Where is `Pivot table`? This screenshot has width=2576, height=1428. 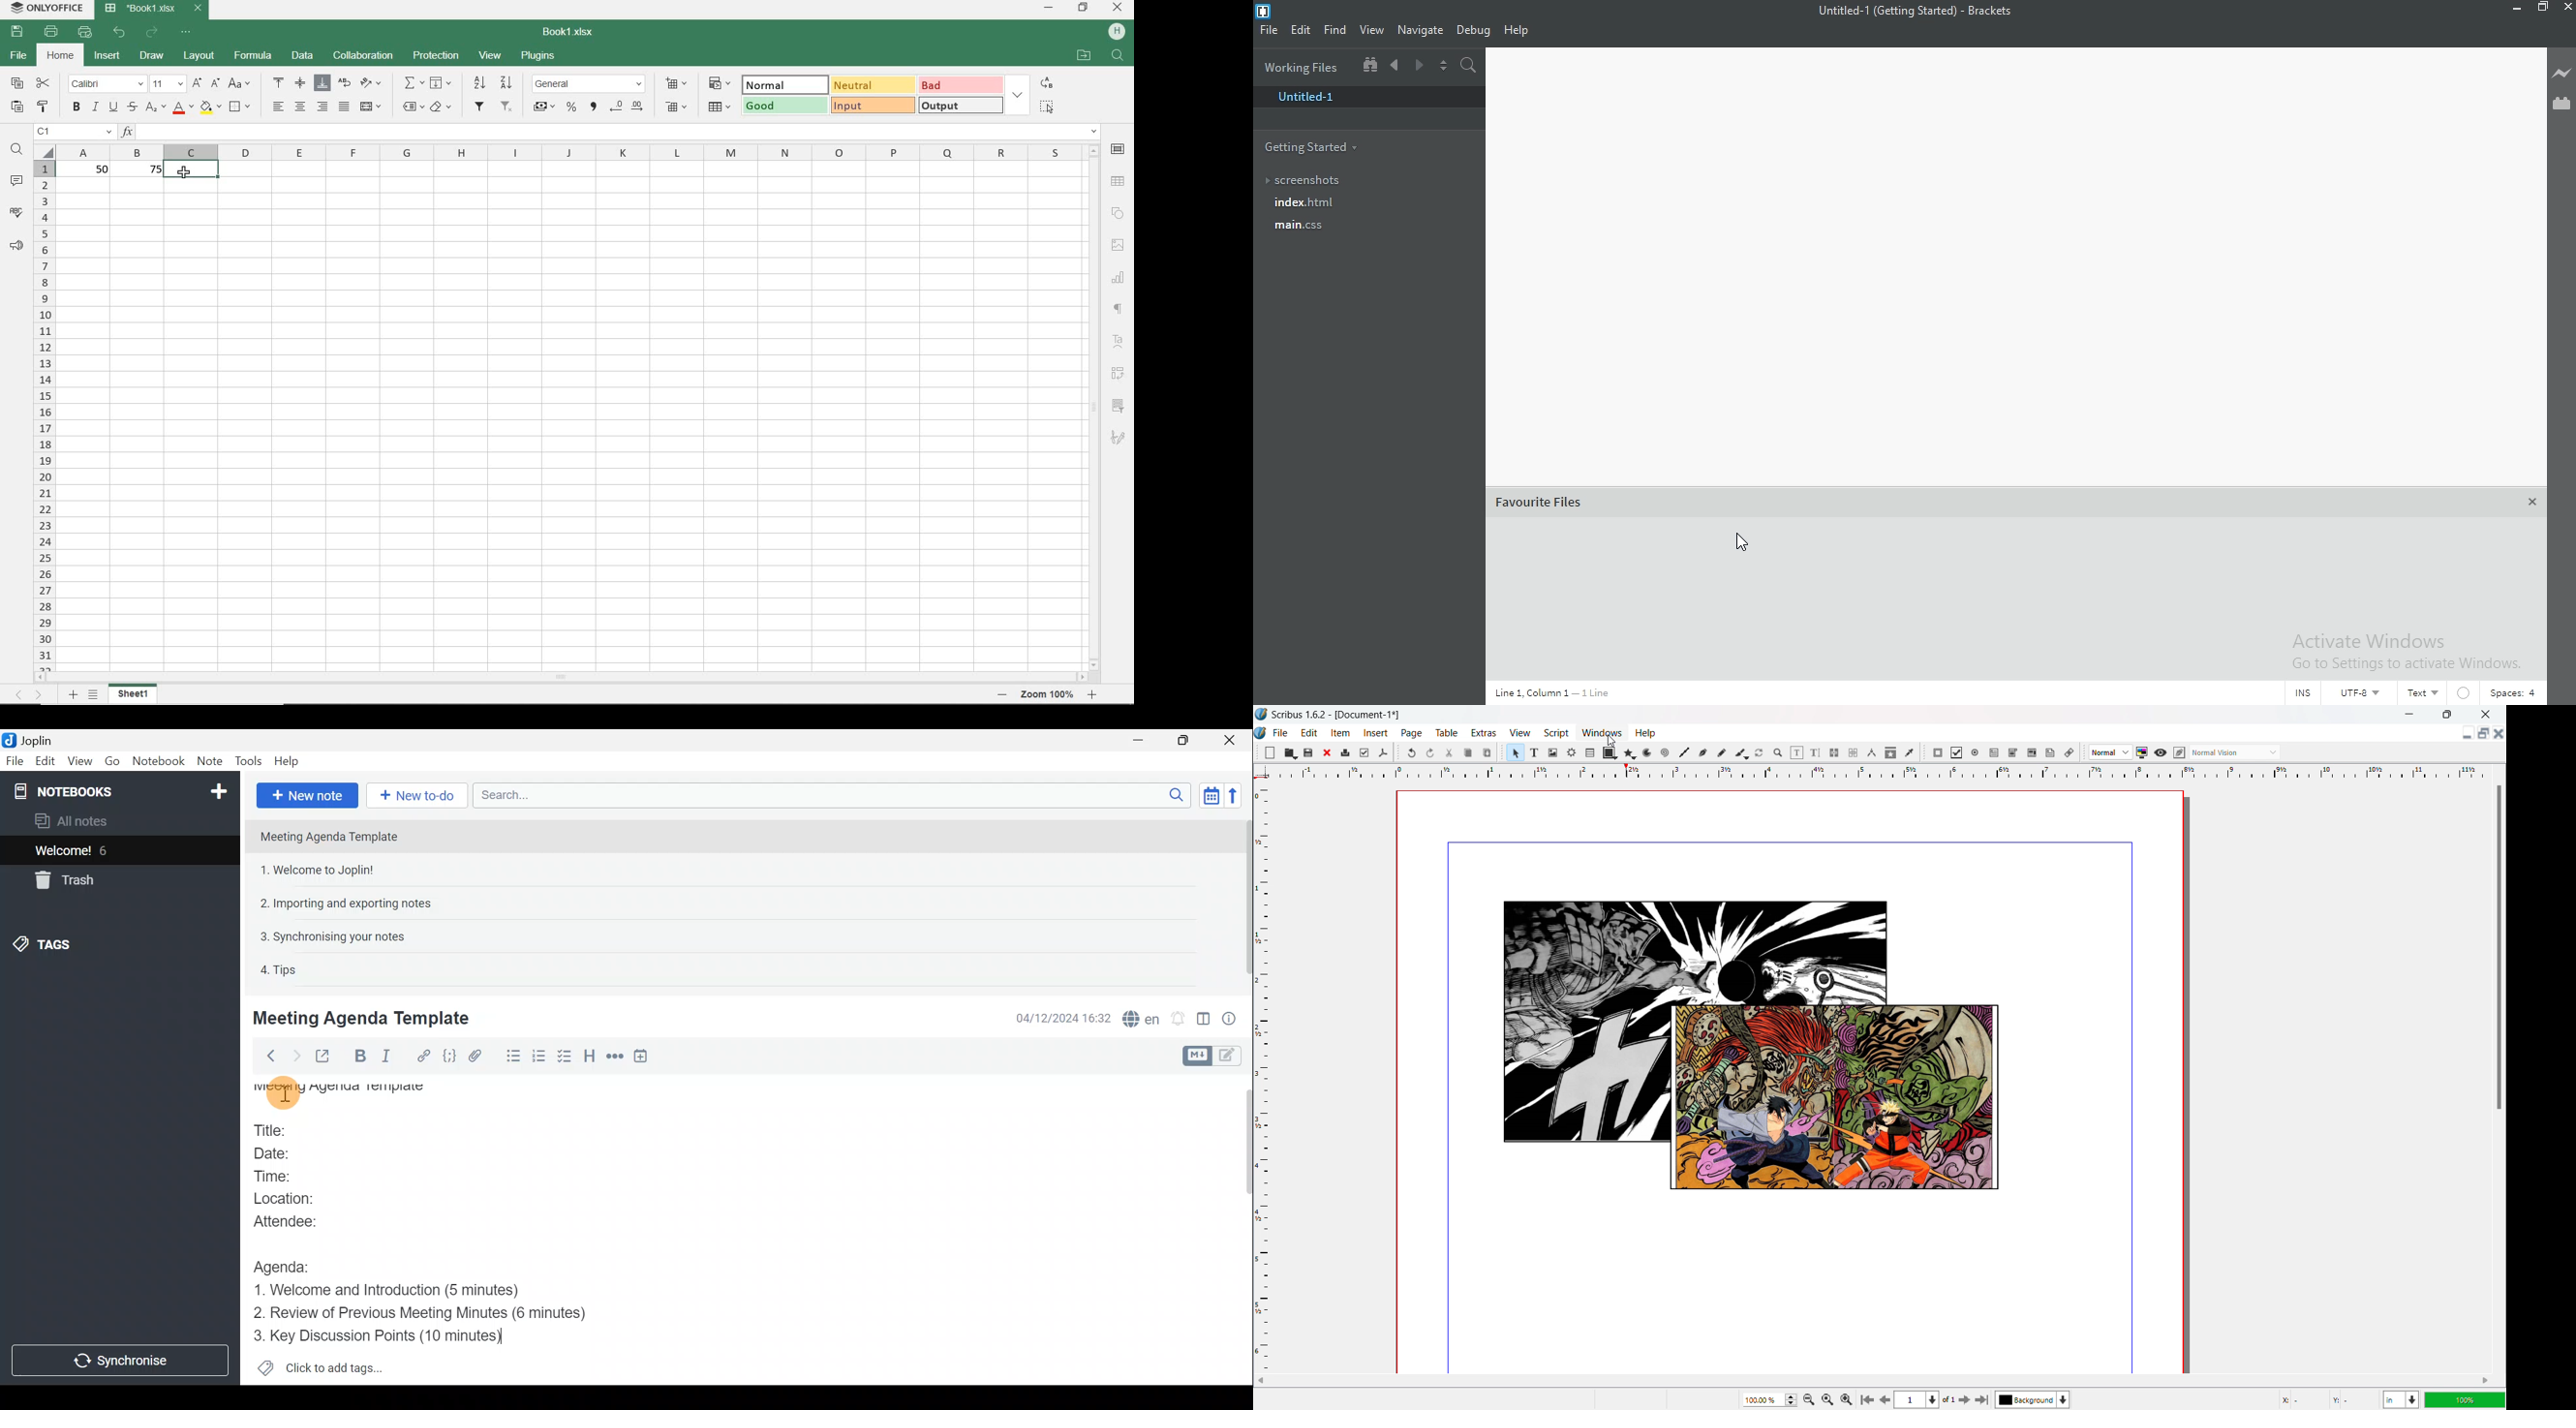
Pivot table is located at coordinates (1118, 371).